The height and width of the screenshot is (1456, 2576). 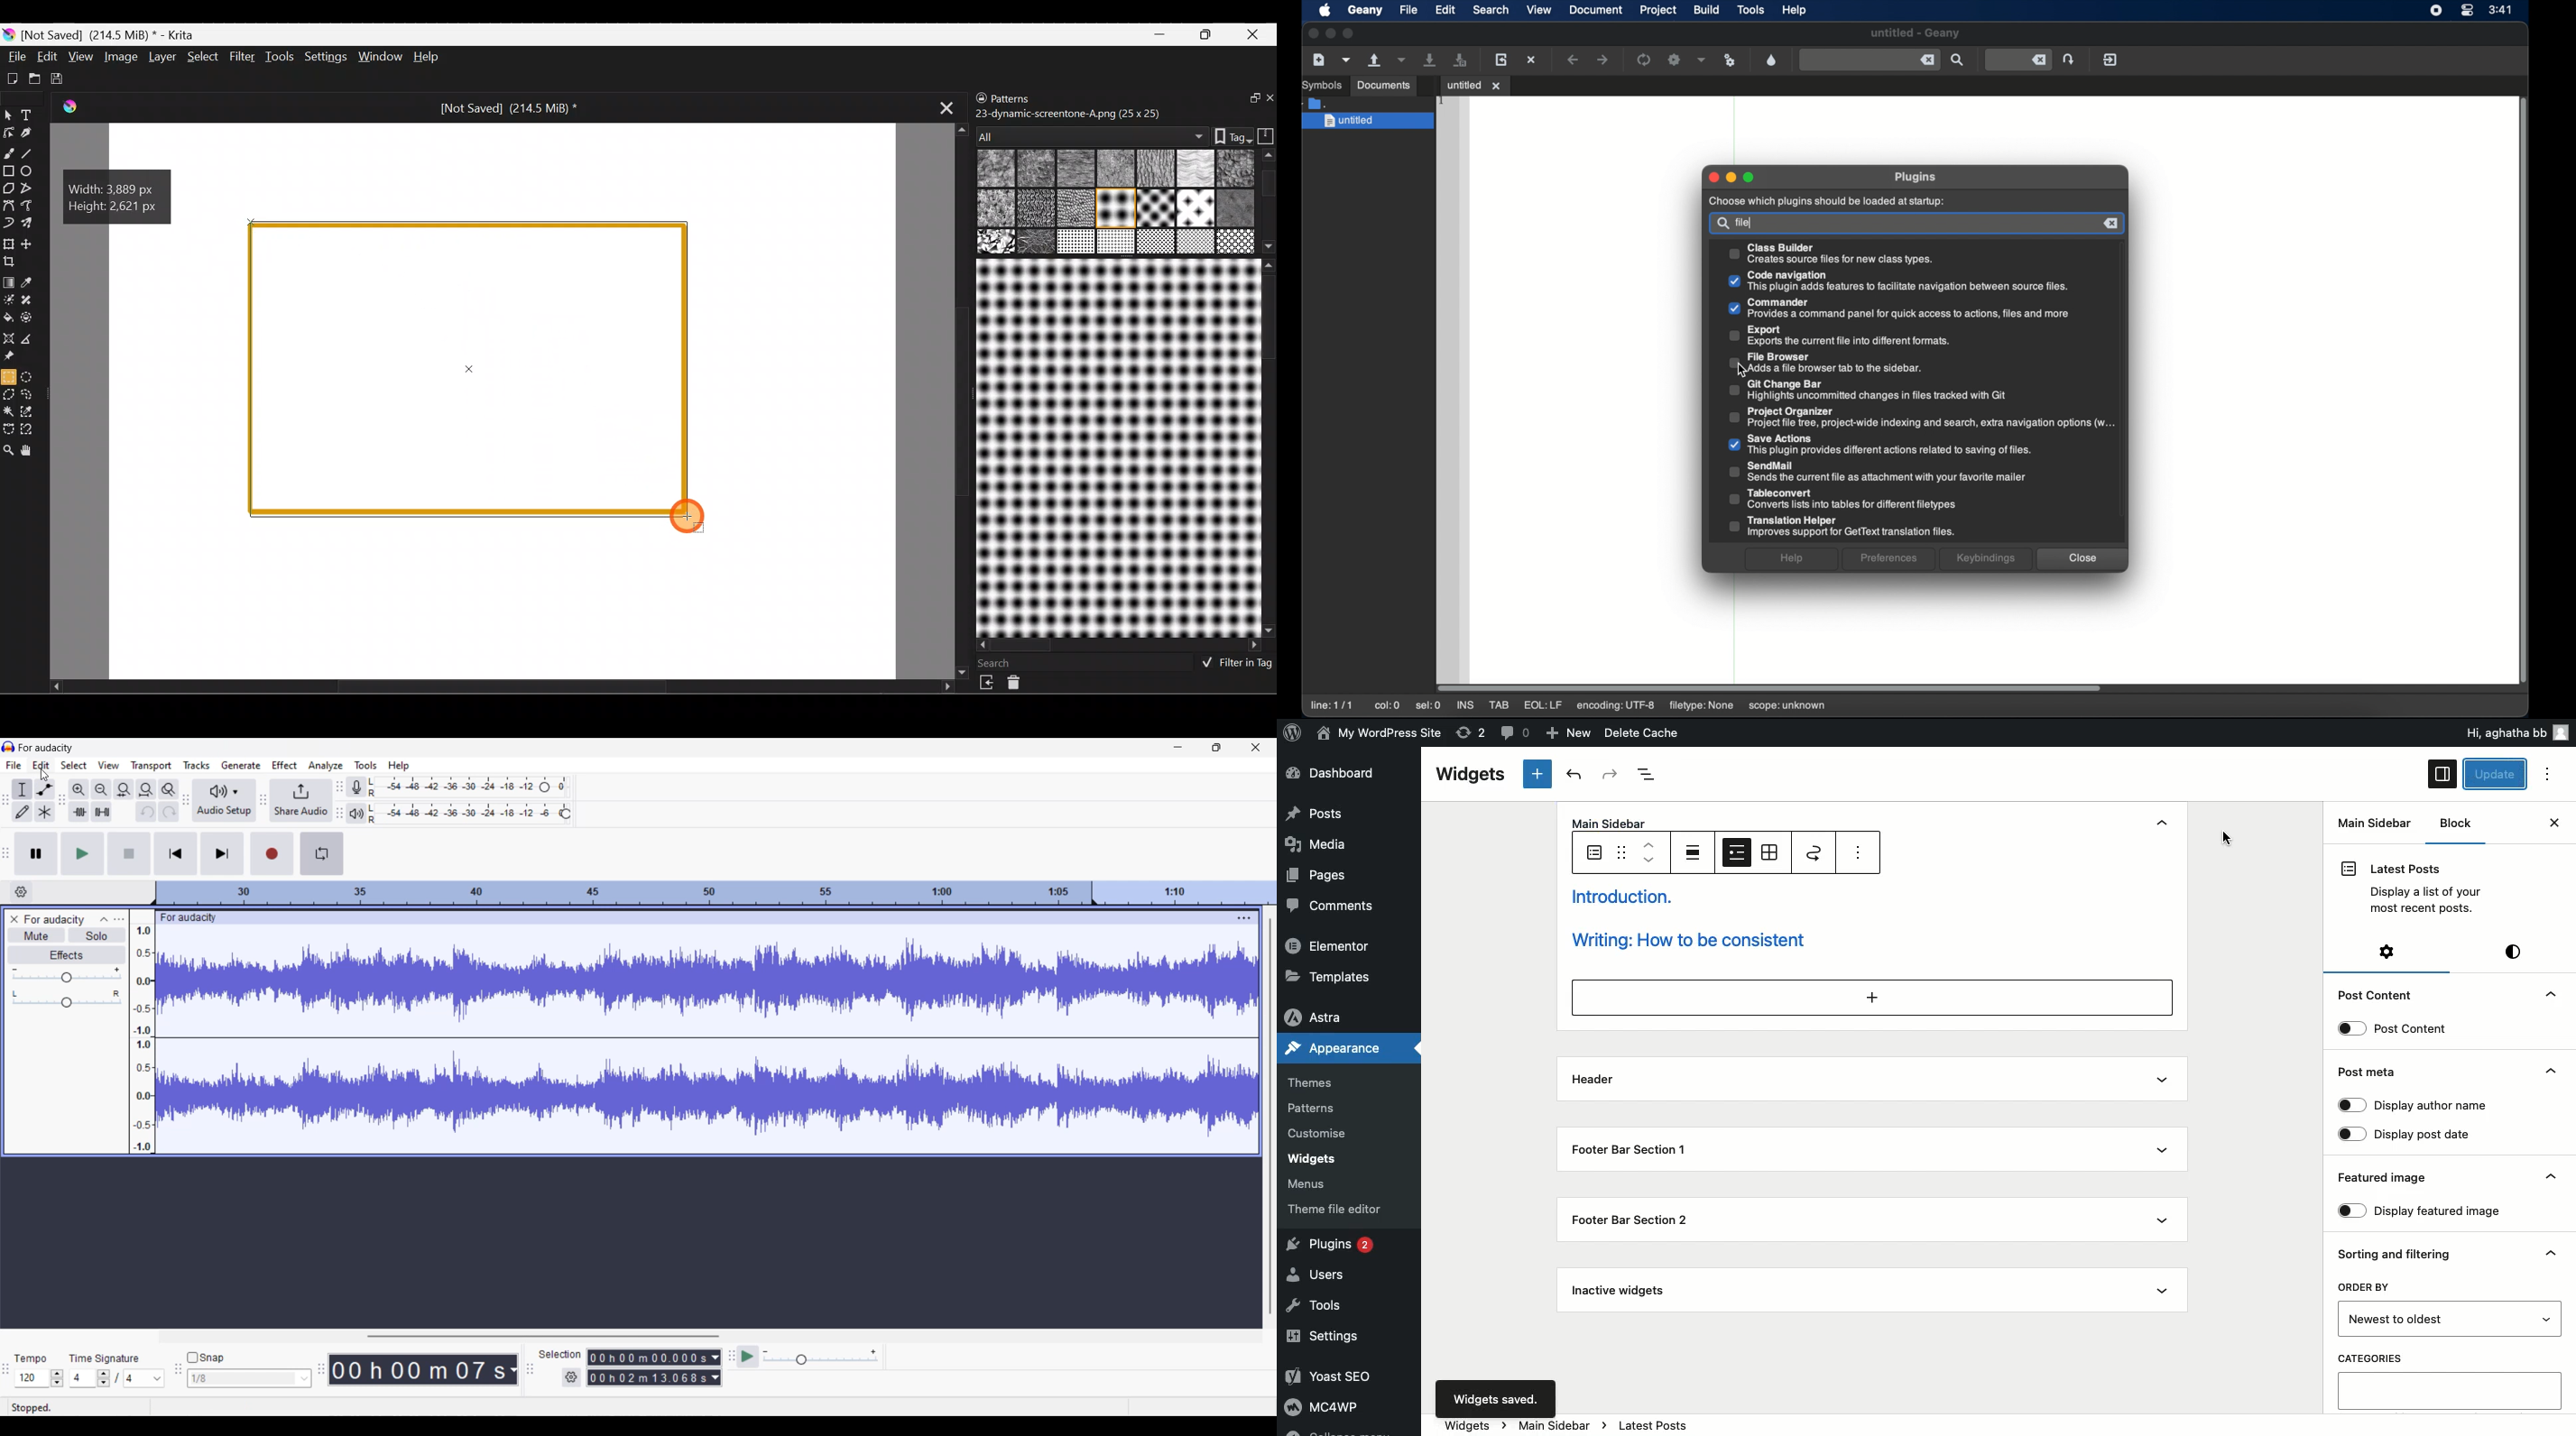 What do you see at coordinates (33, 318) in the screenshot?
I see `Enclose & fill tool` at bounding box center [33, 318].